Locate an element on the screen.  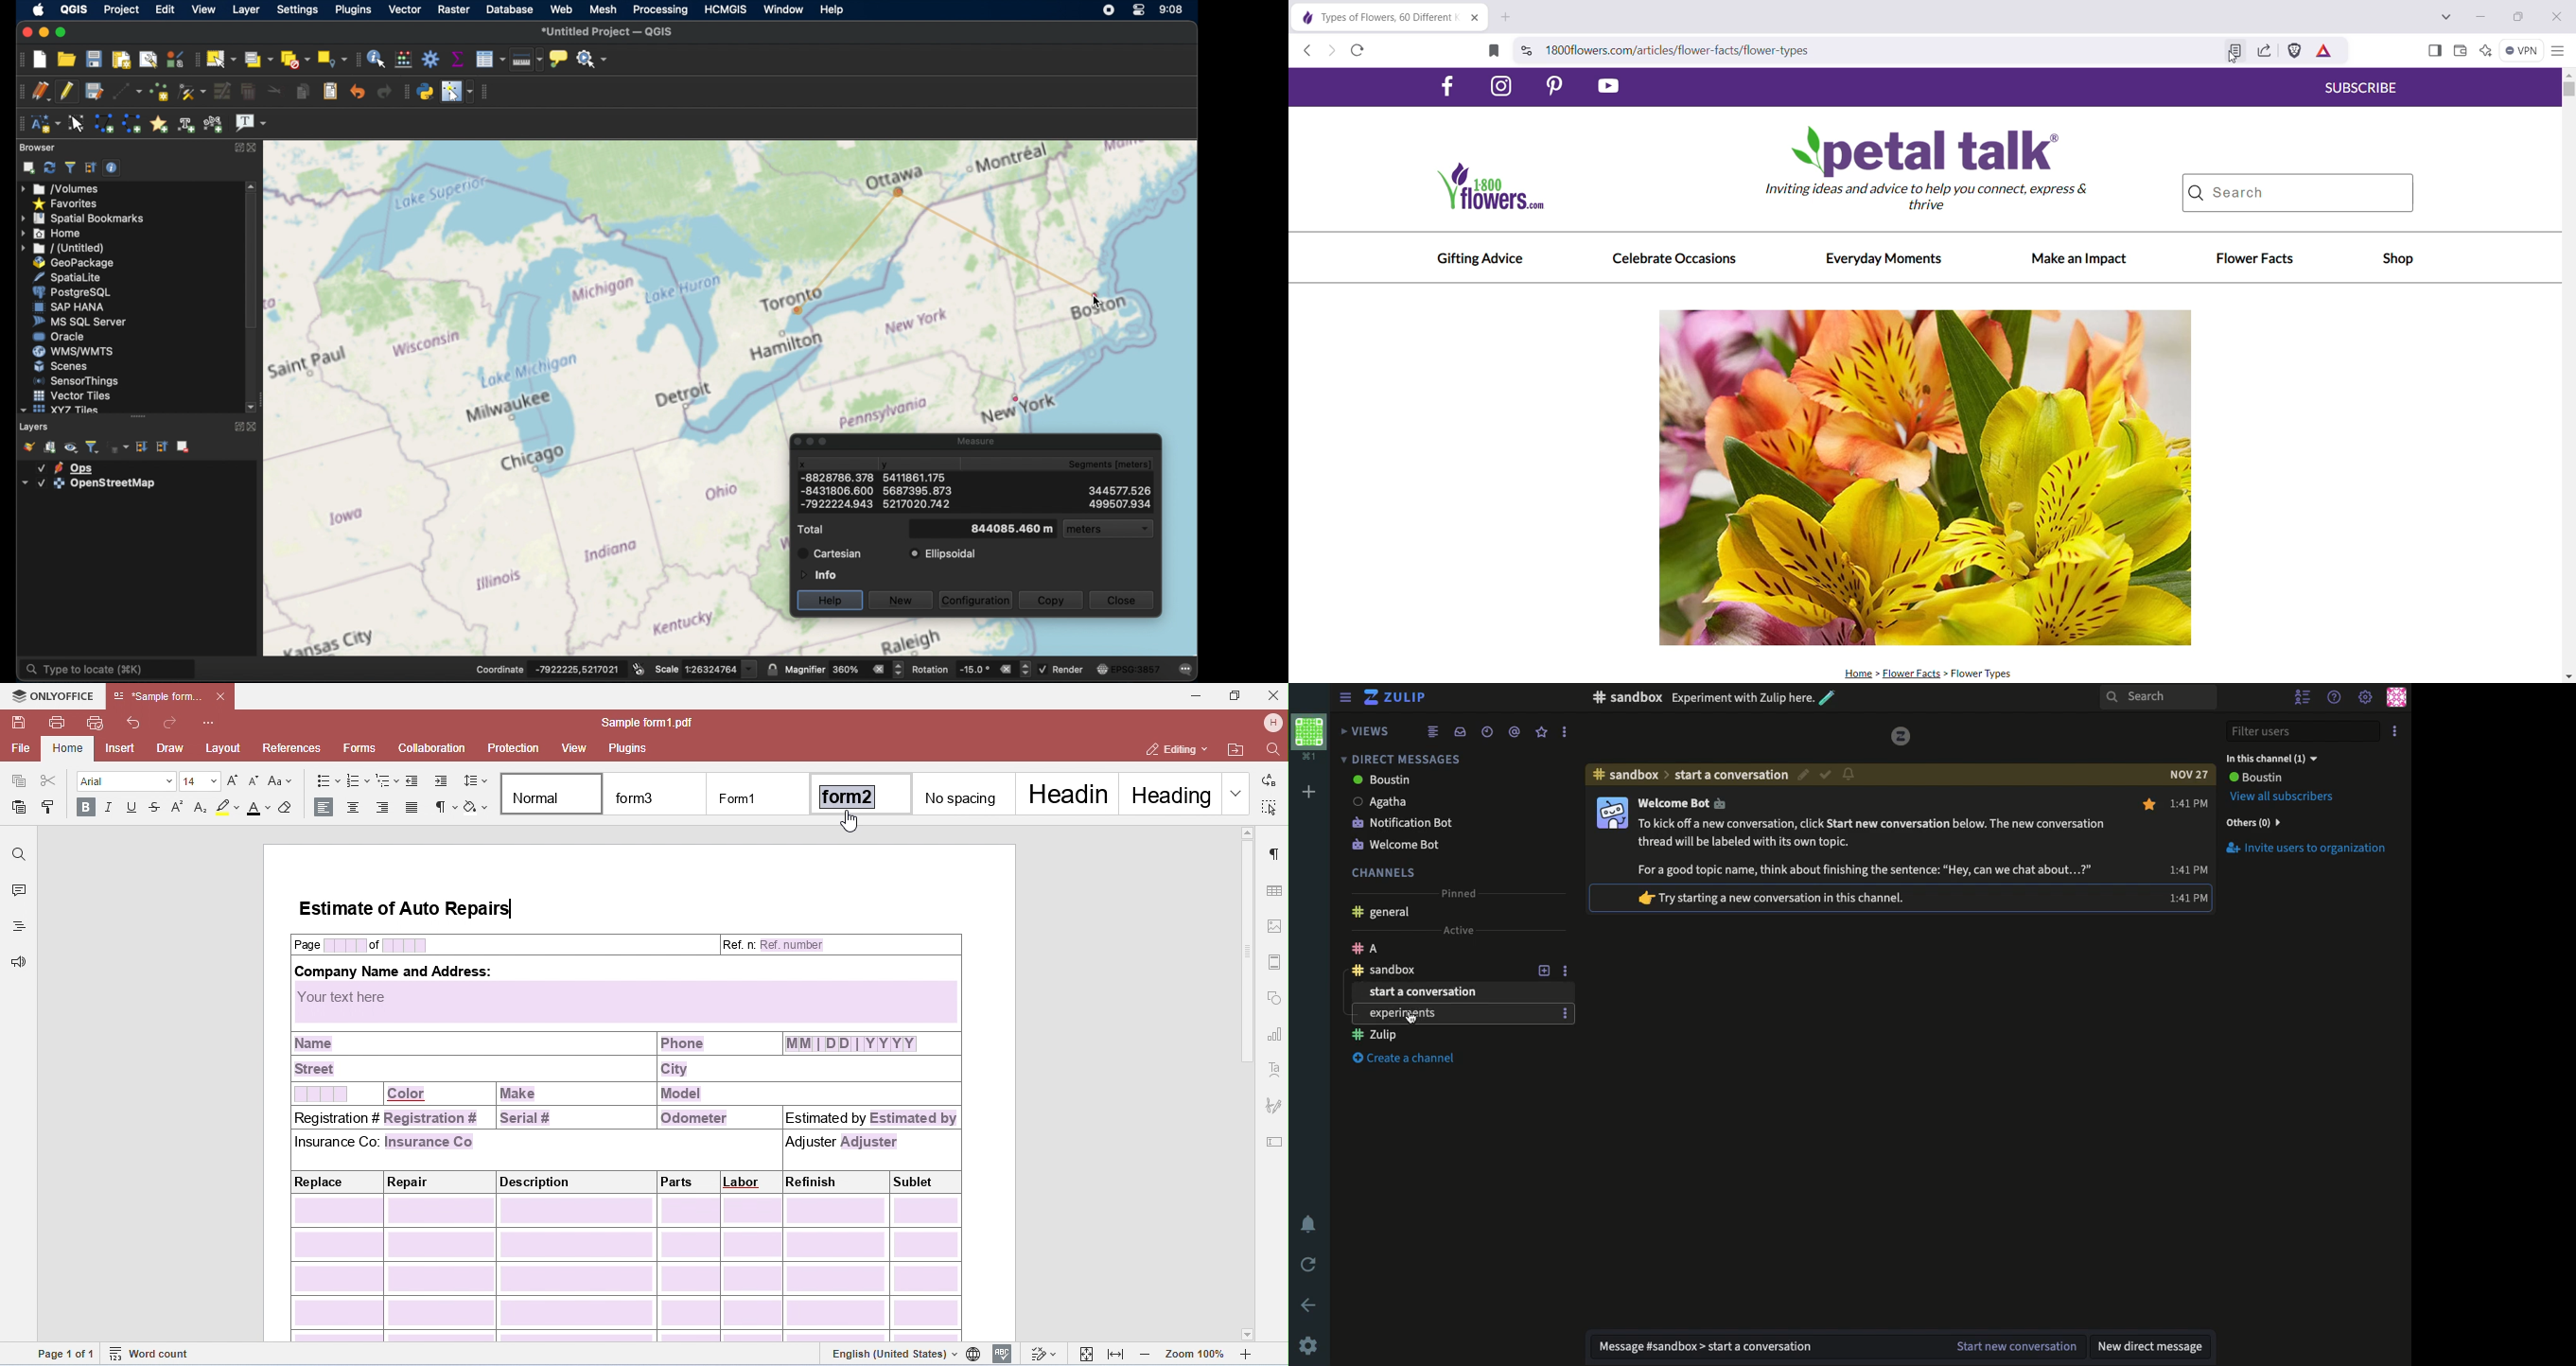
Inbox is located at coordinates (1460, 731).